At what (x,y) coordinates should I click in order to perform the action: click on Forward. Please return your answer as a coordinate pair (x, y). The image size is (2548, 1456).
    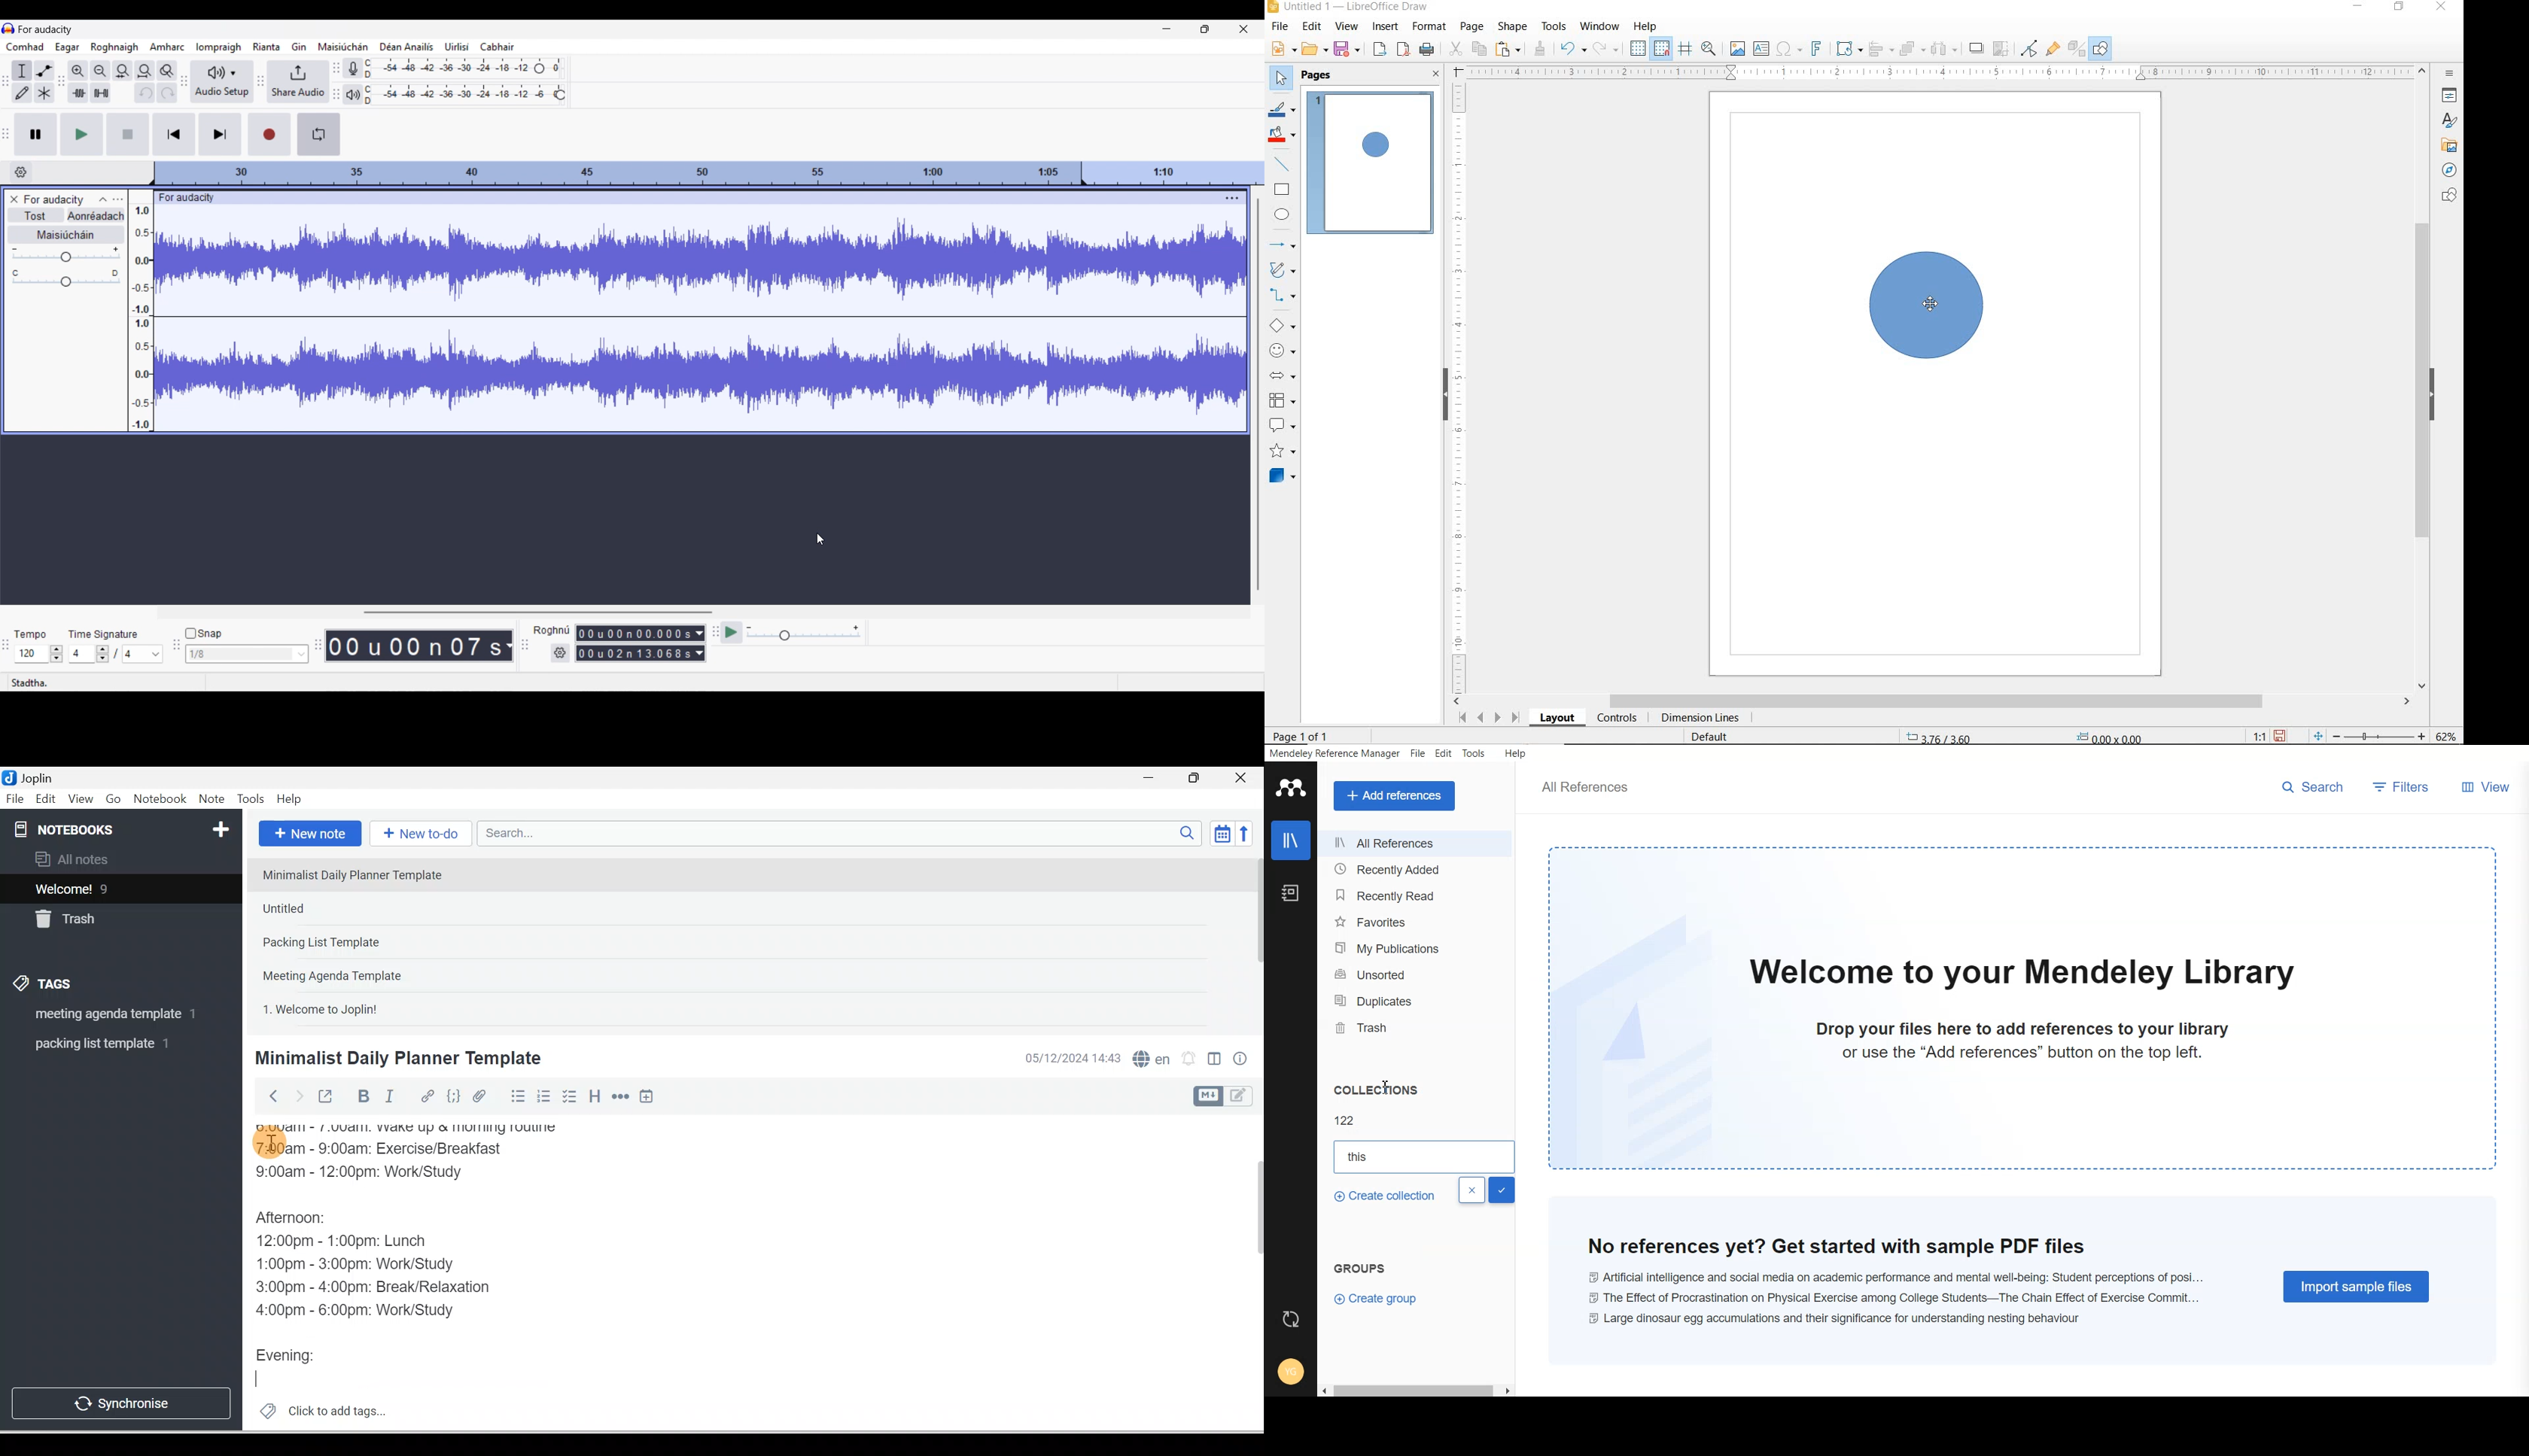
    Looking at the image, I should click on (298, 1095).